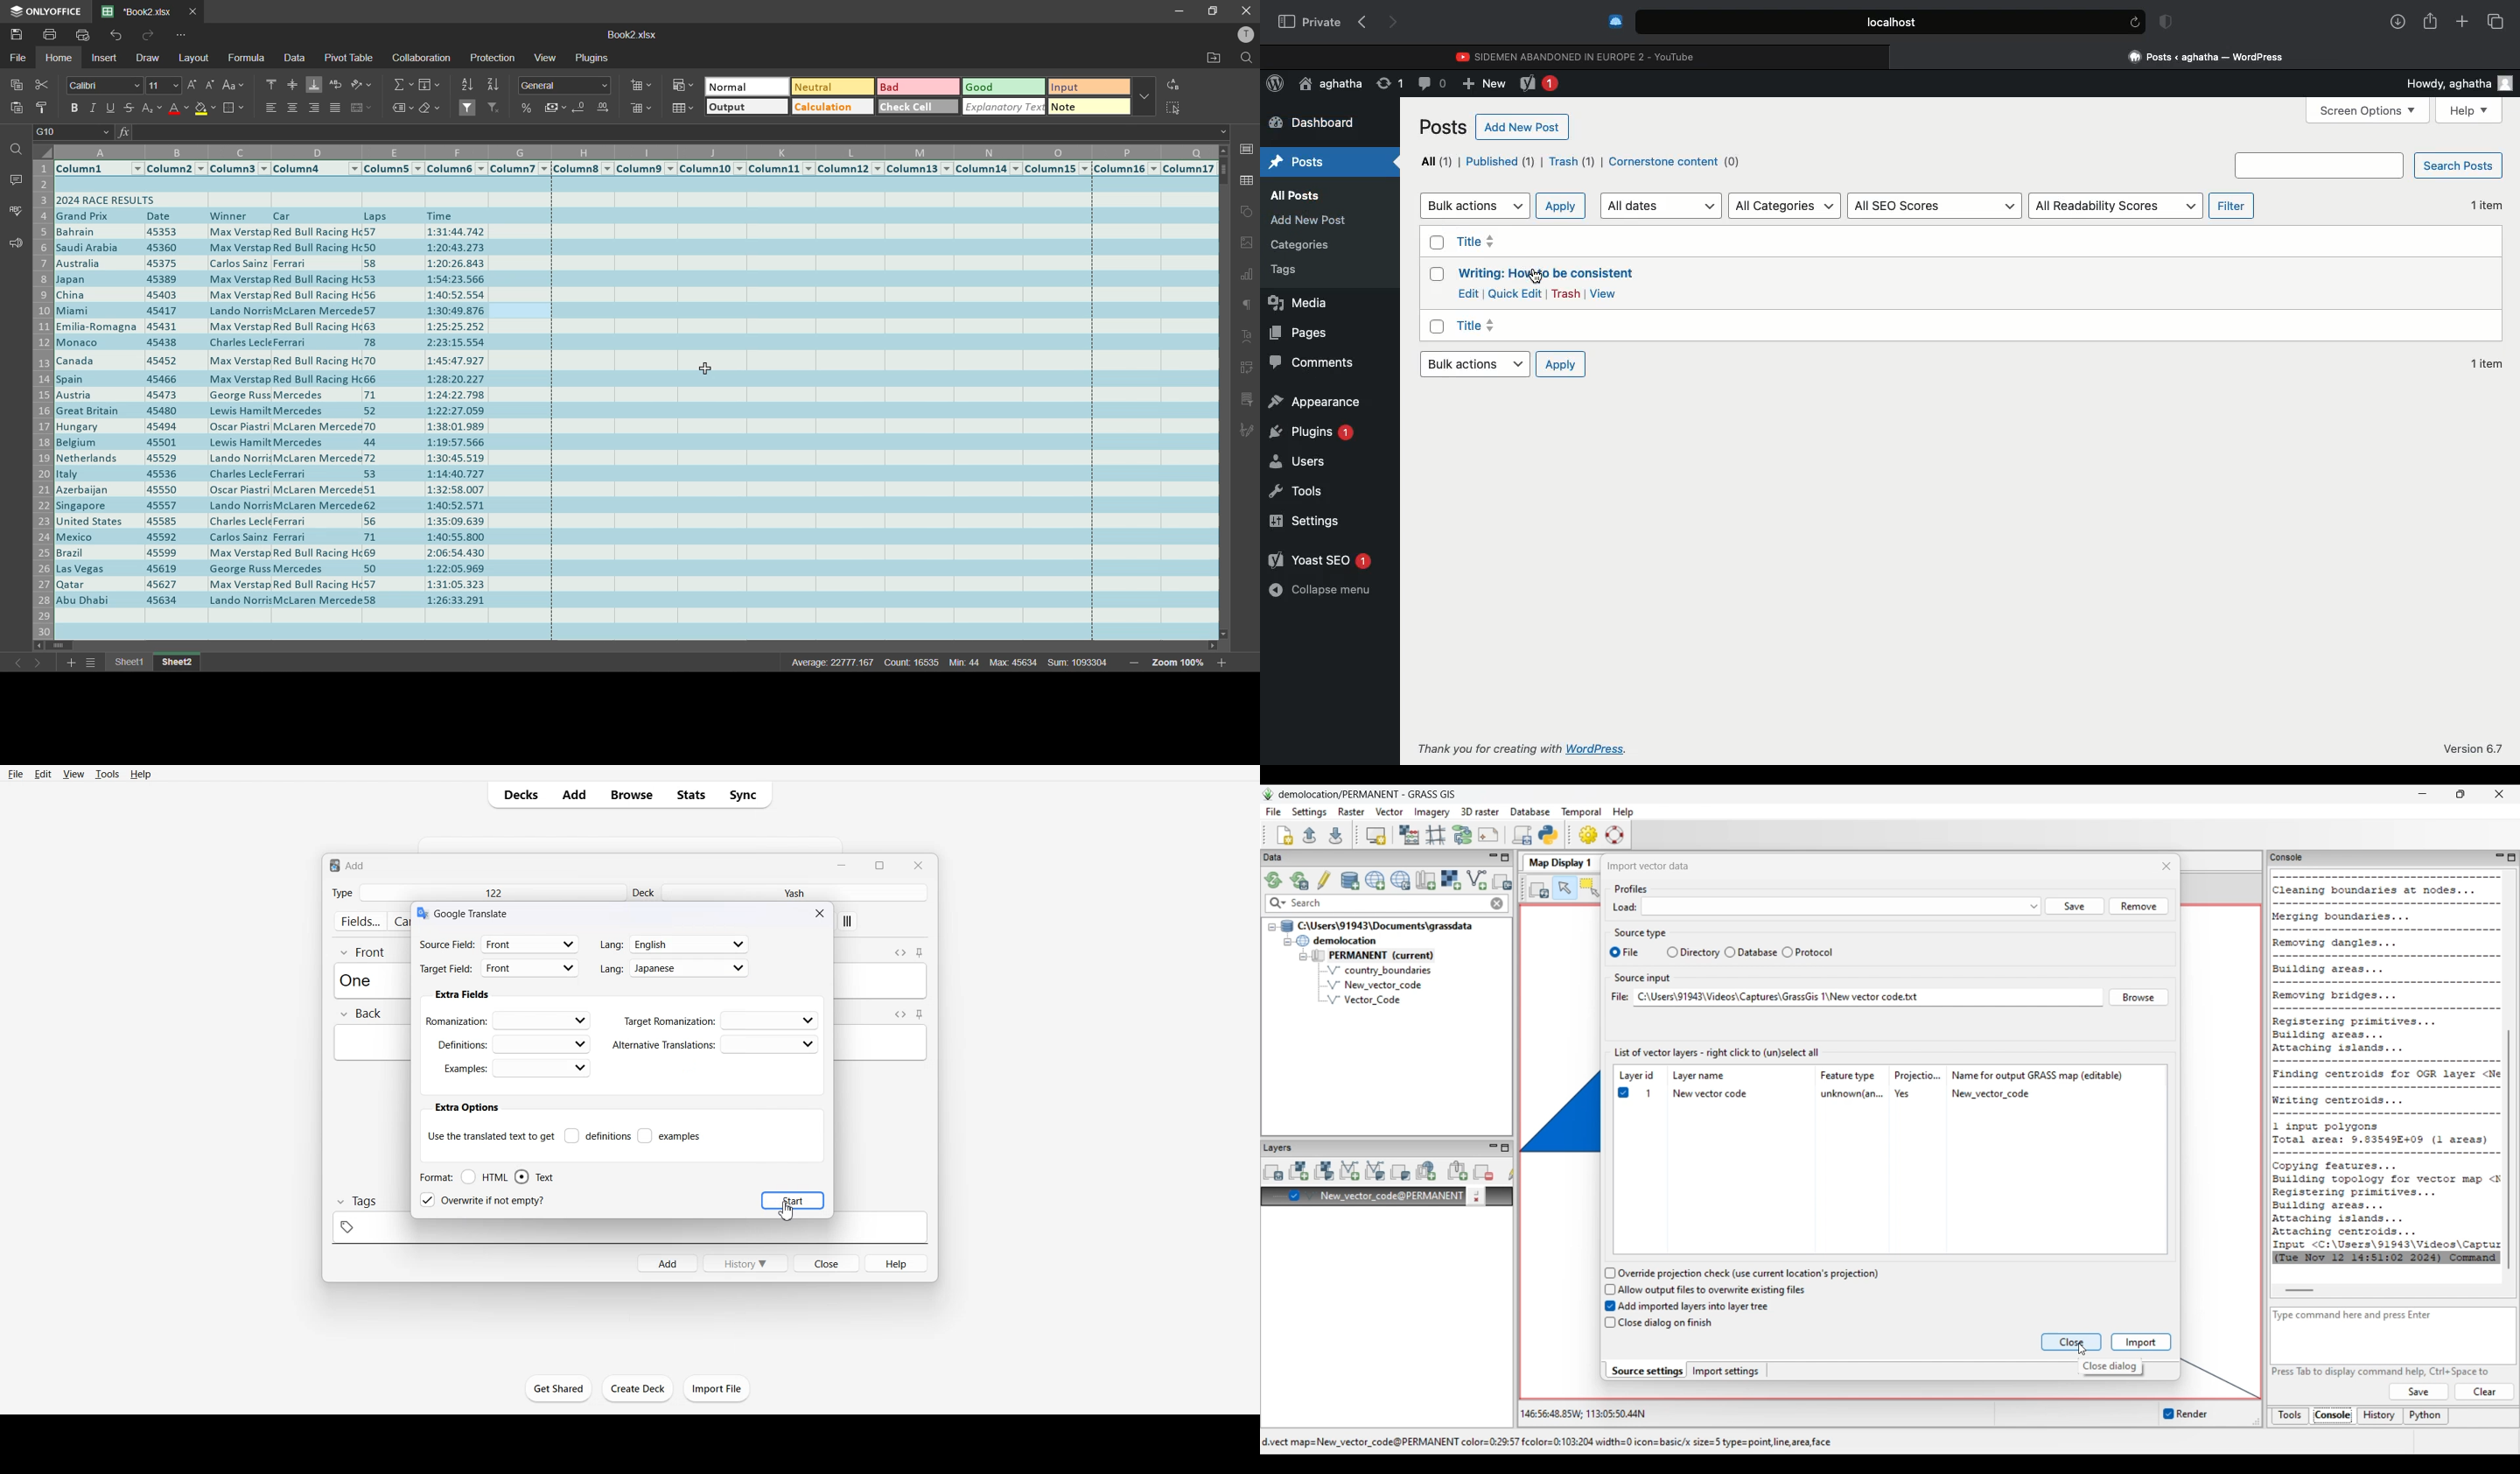 The image size is (2520, 1484). I want to click on pivot table, so click(1246, 366).